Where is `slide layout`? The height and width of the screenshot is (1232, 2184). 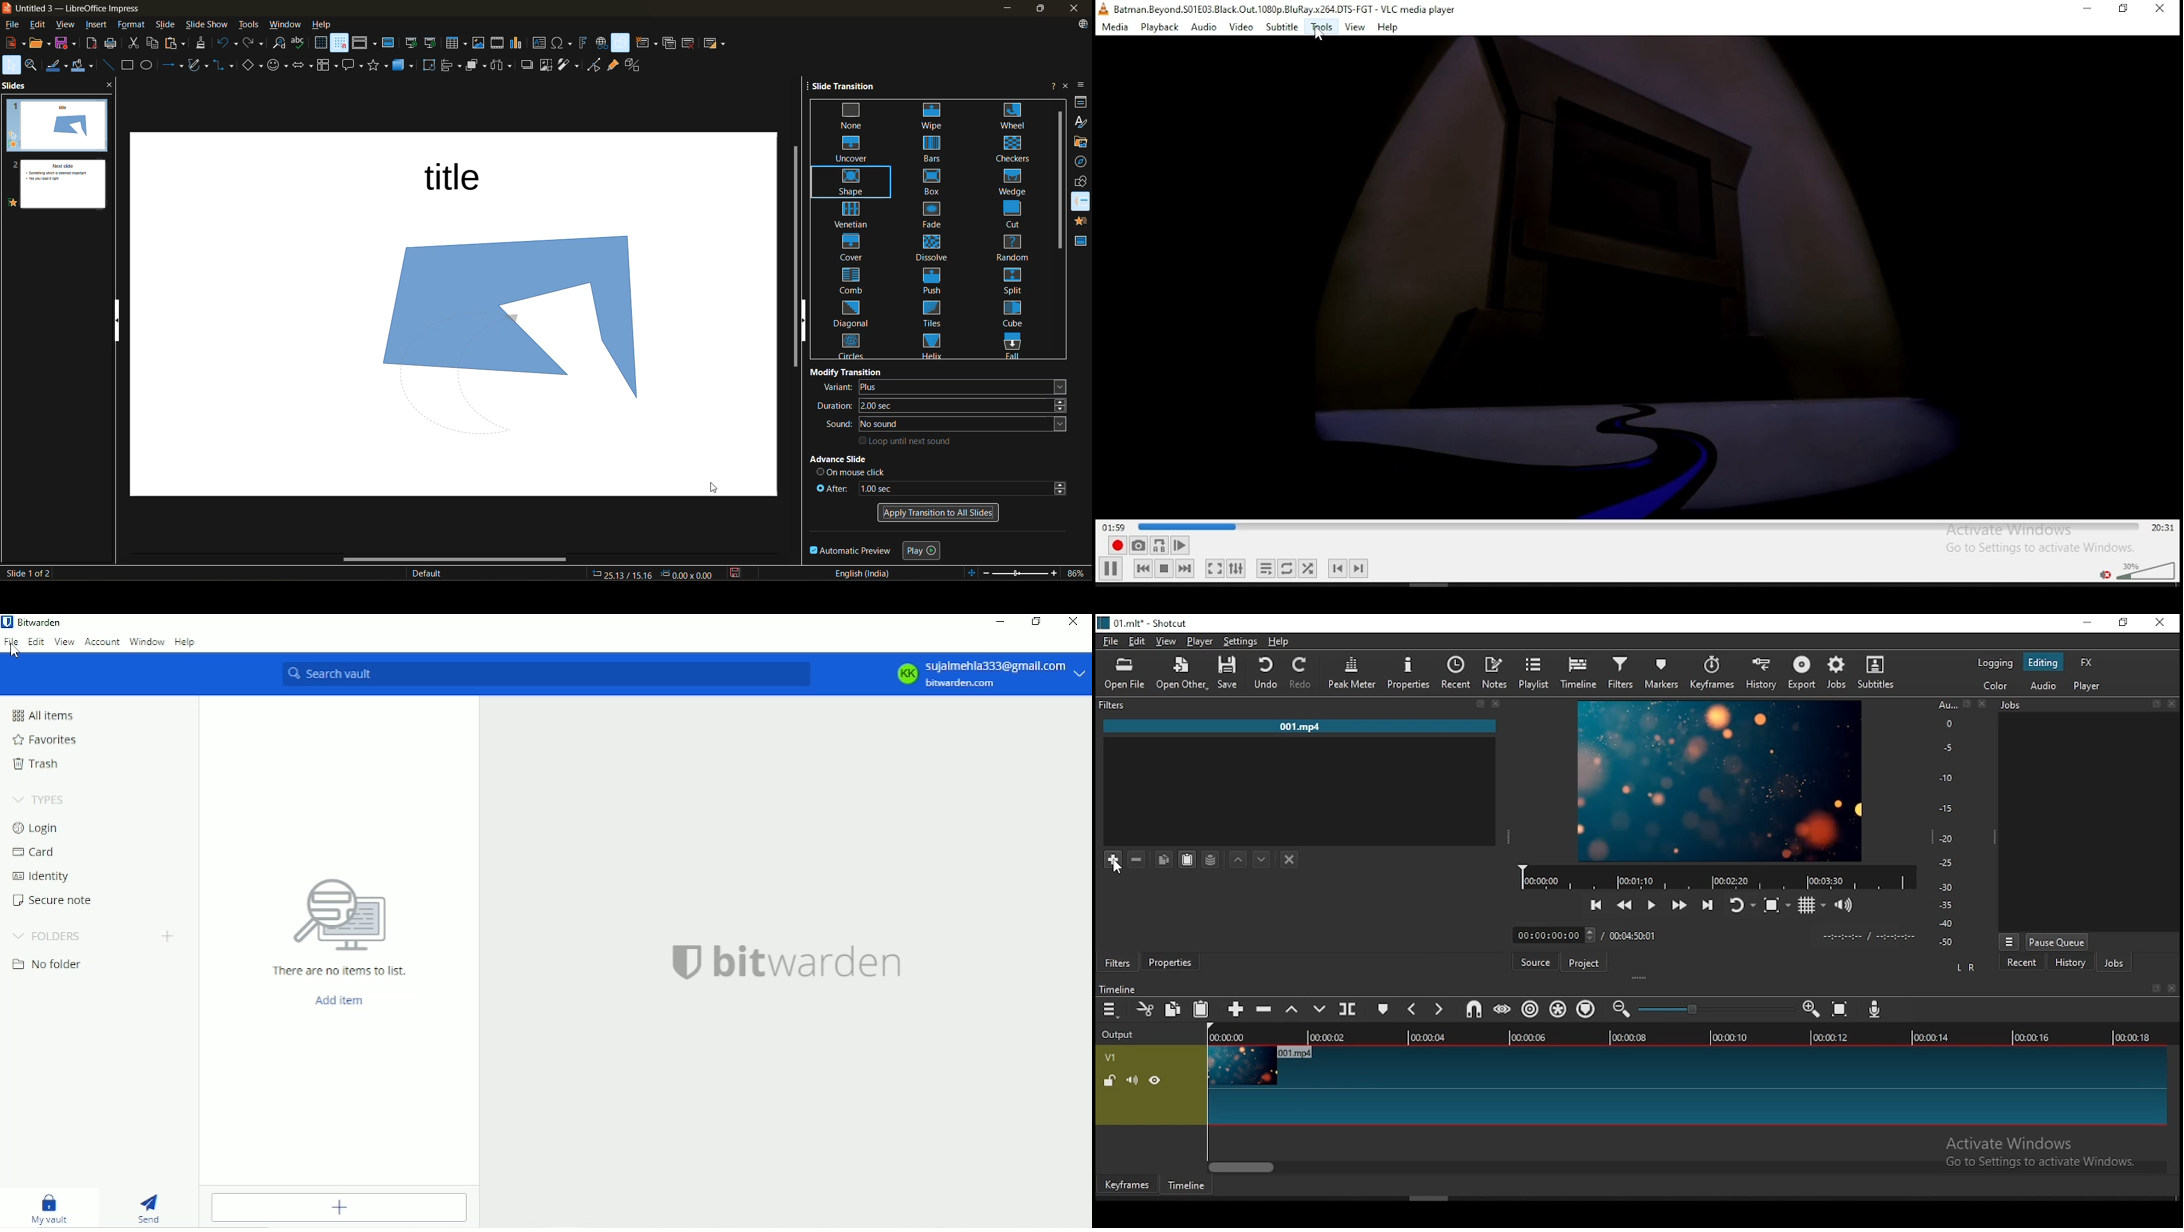 slide layout is located at coordinates (717, 46).